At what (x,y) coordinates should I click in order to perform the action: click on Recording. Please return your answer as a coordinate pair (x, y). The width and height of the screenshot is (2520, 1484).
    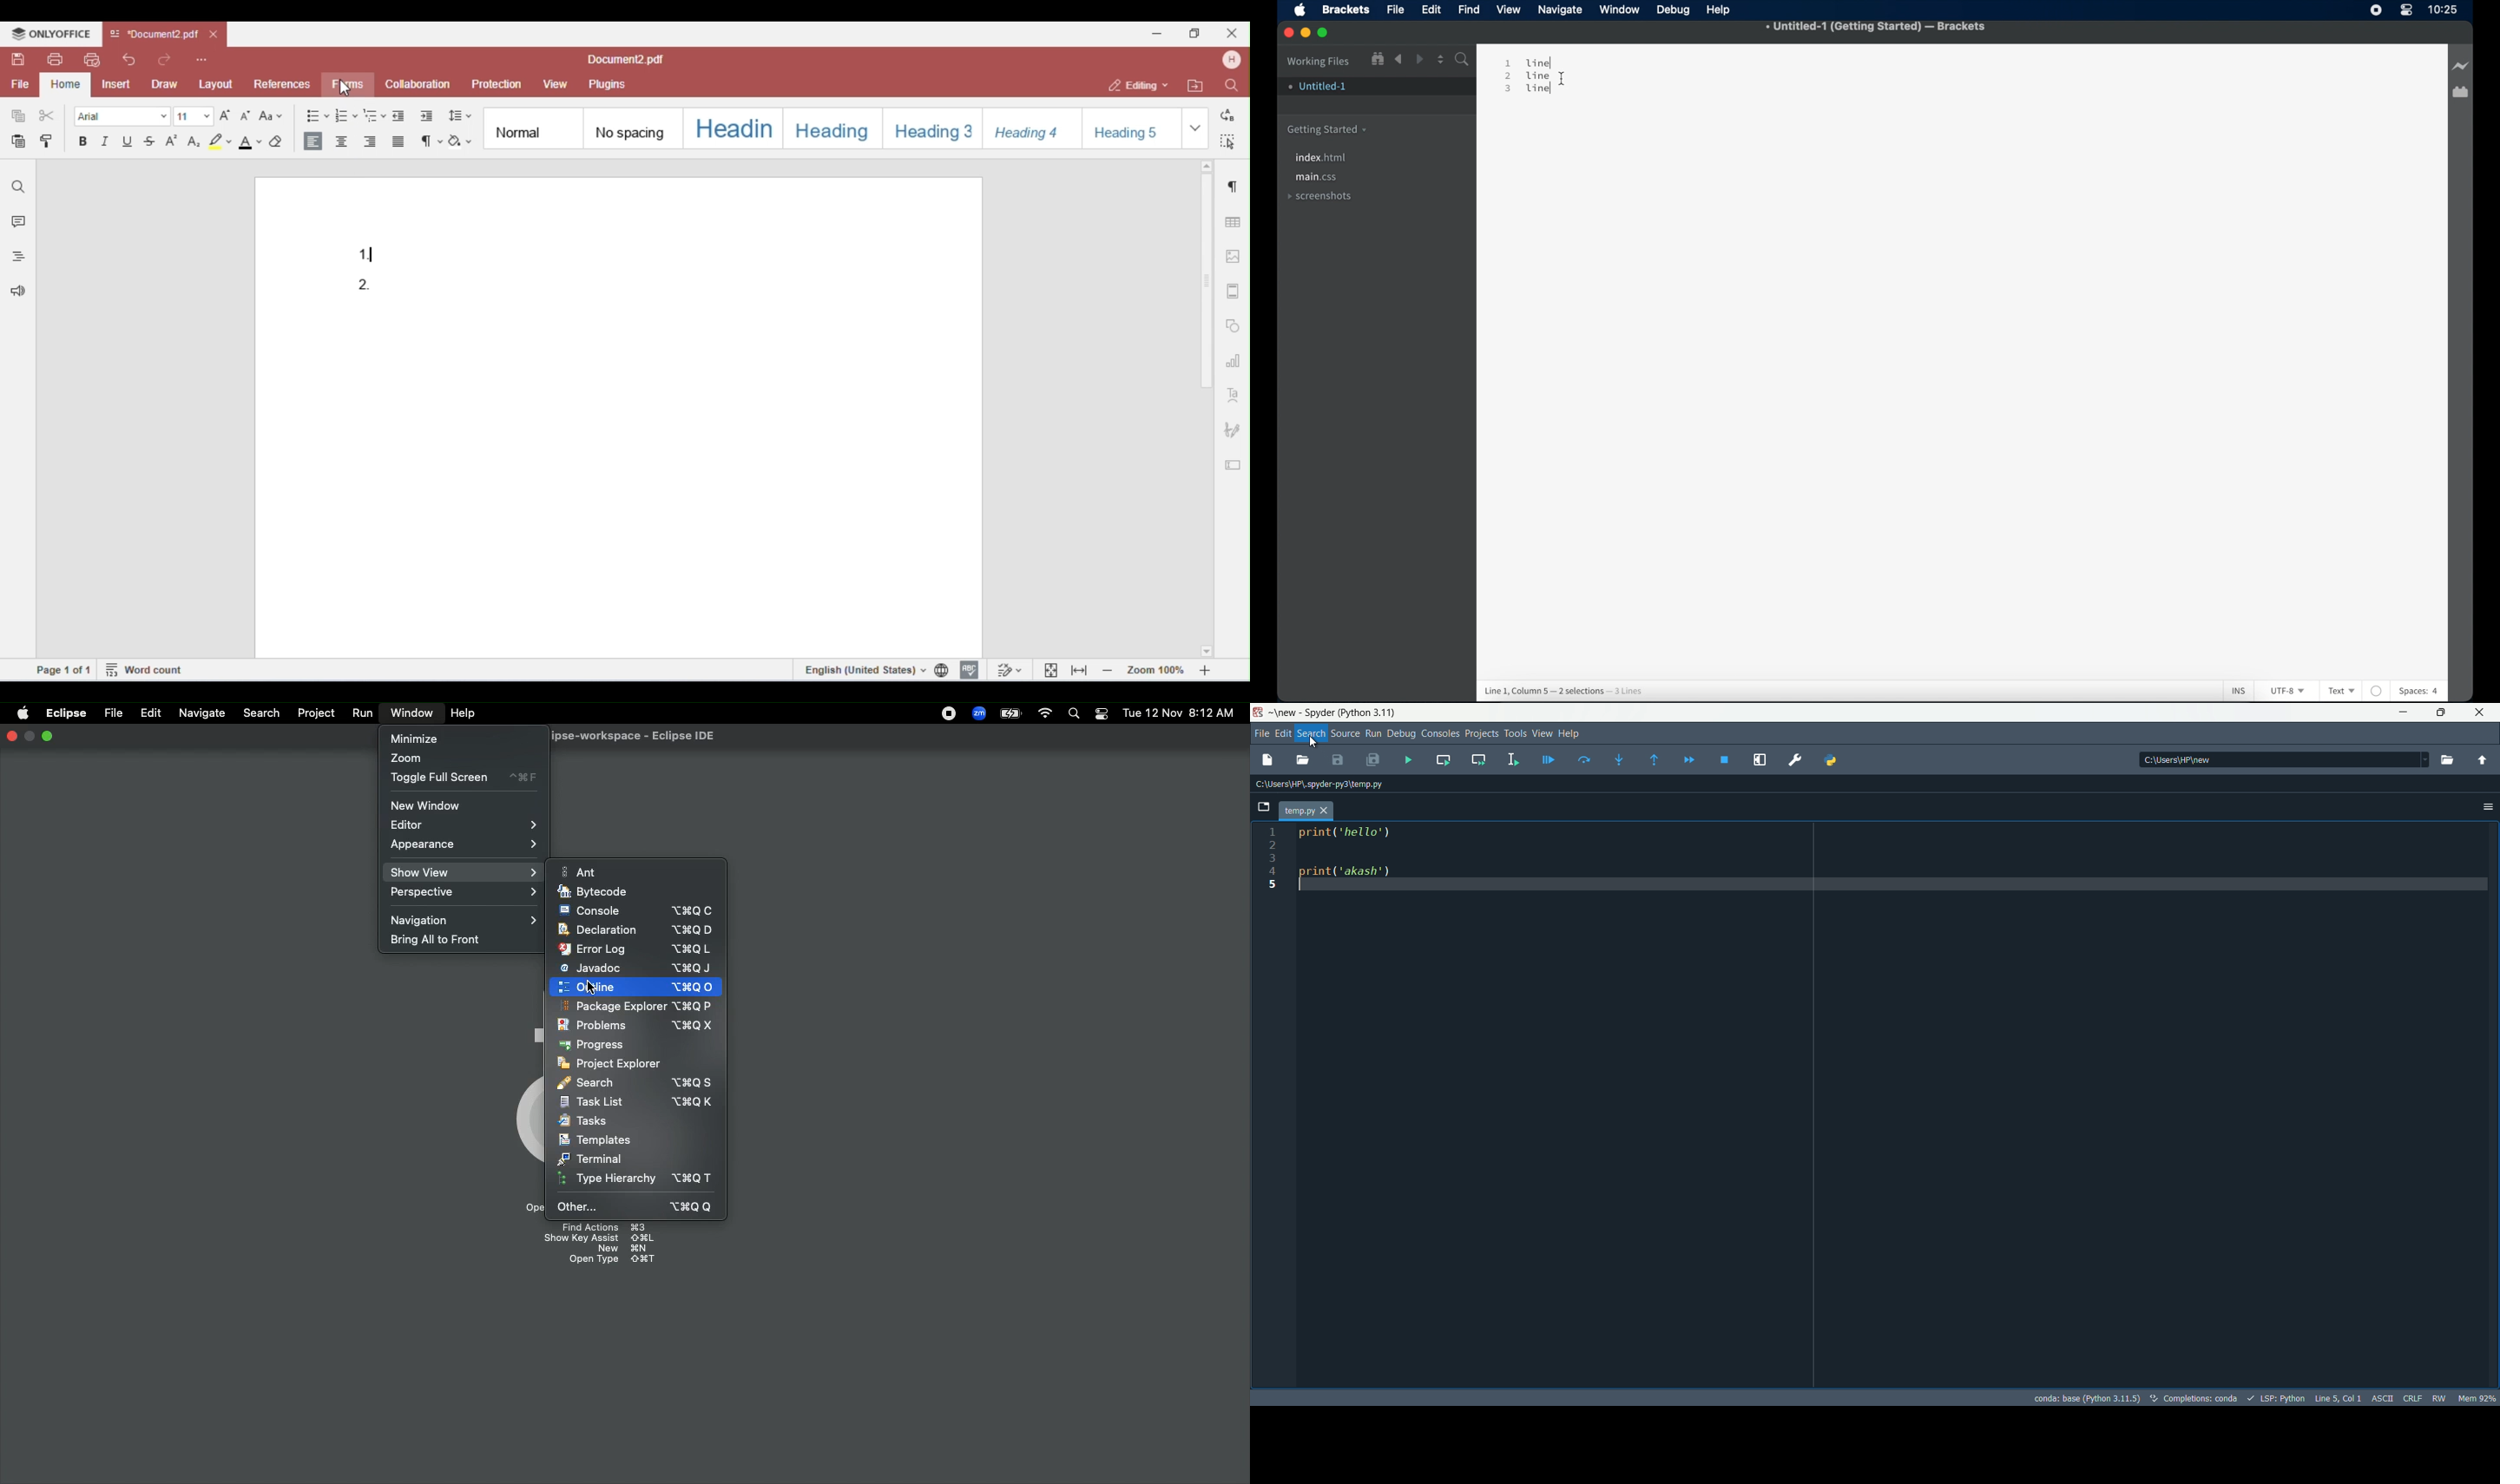
    Looking at the image, I should click on (944, 713).